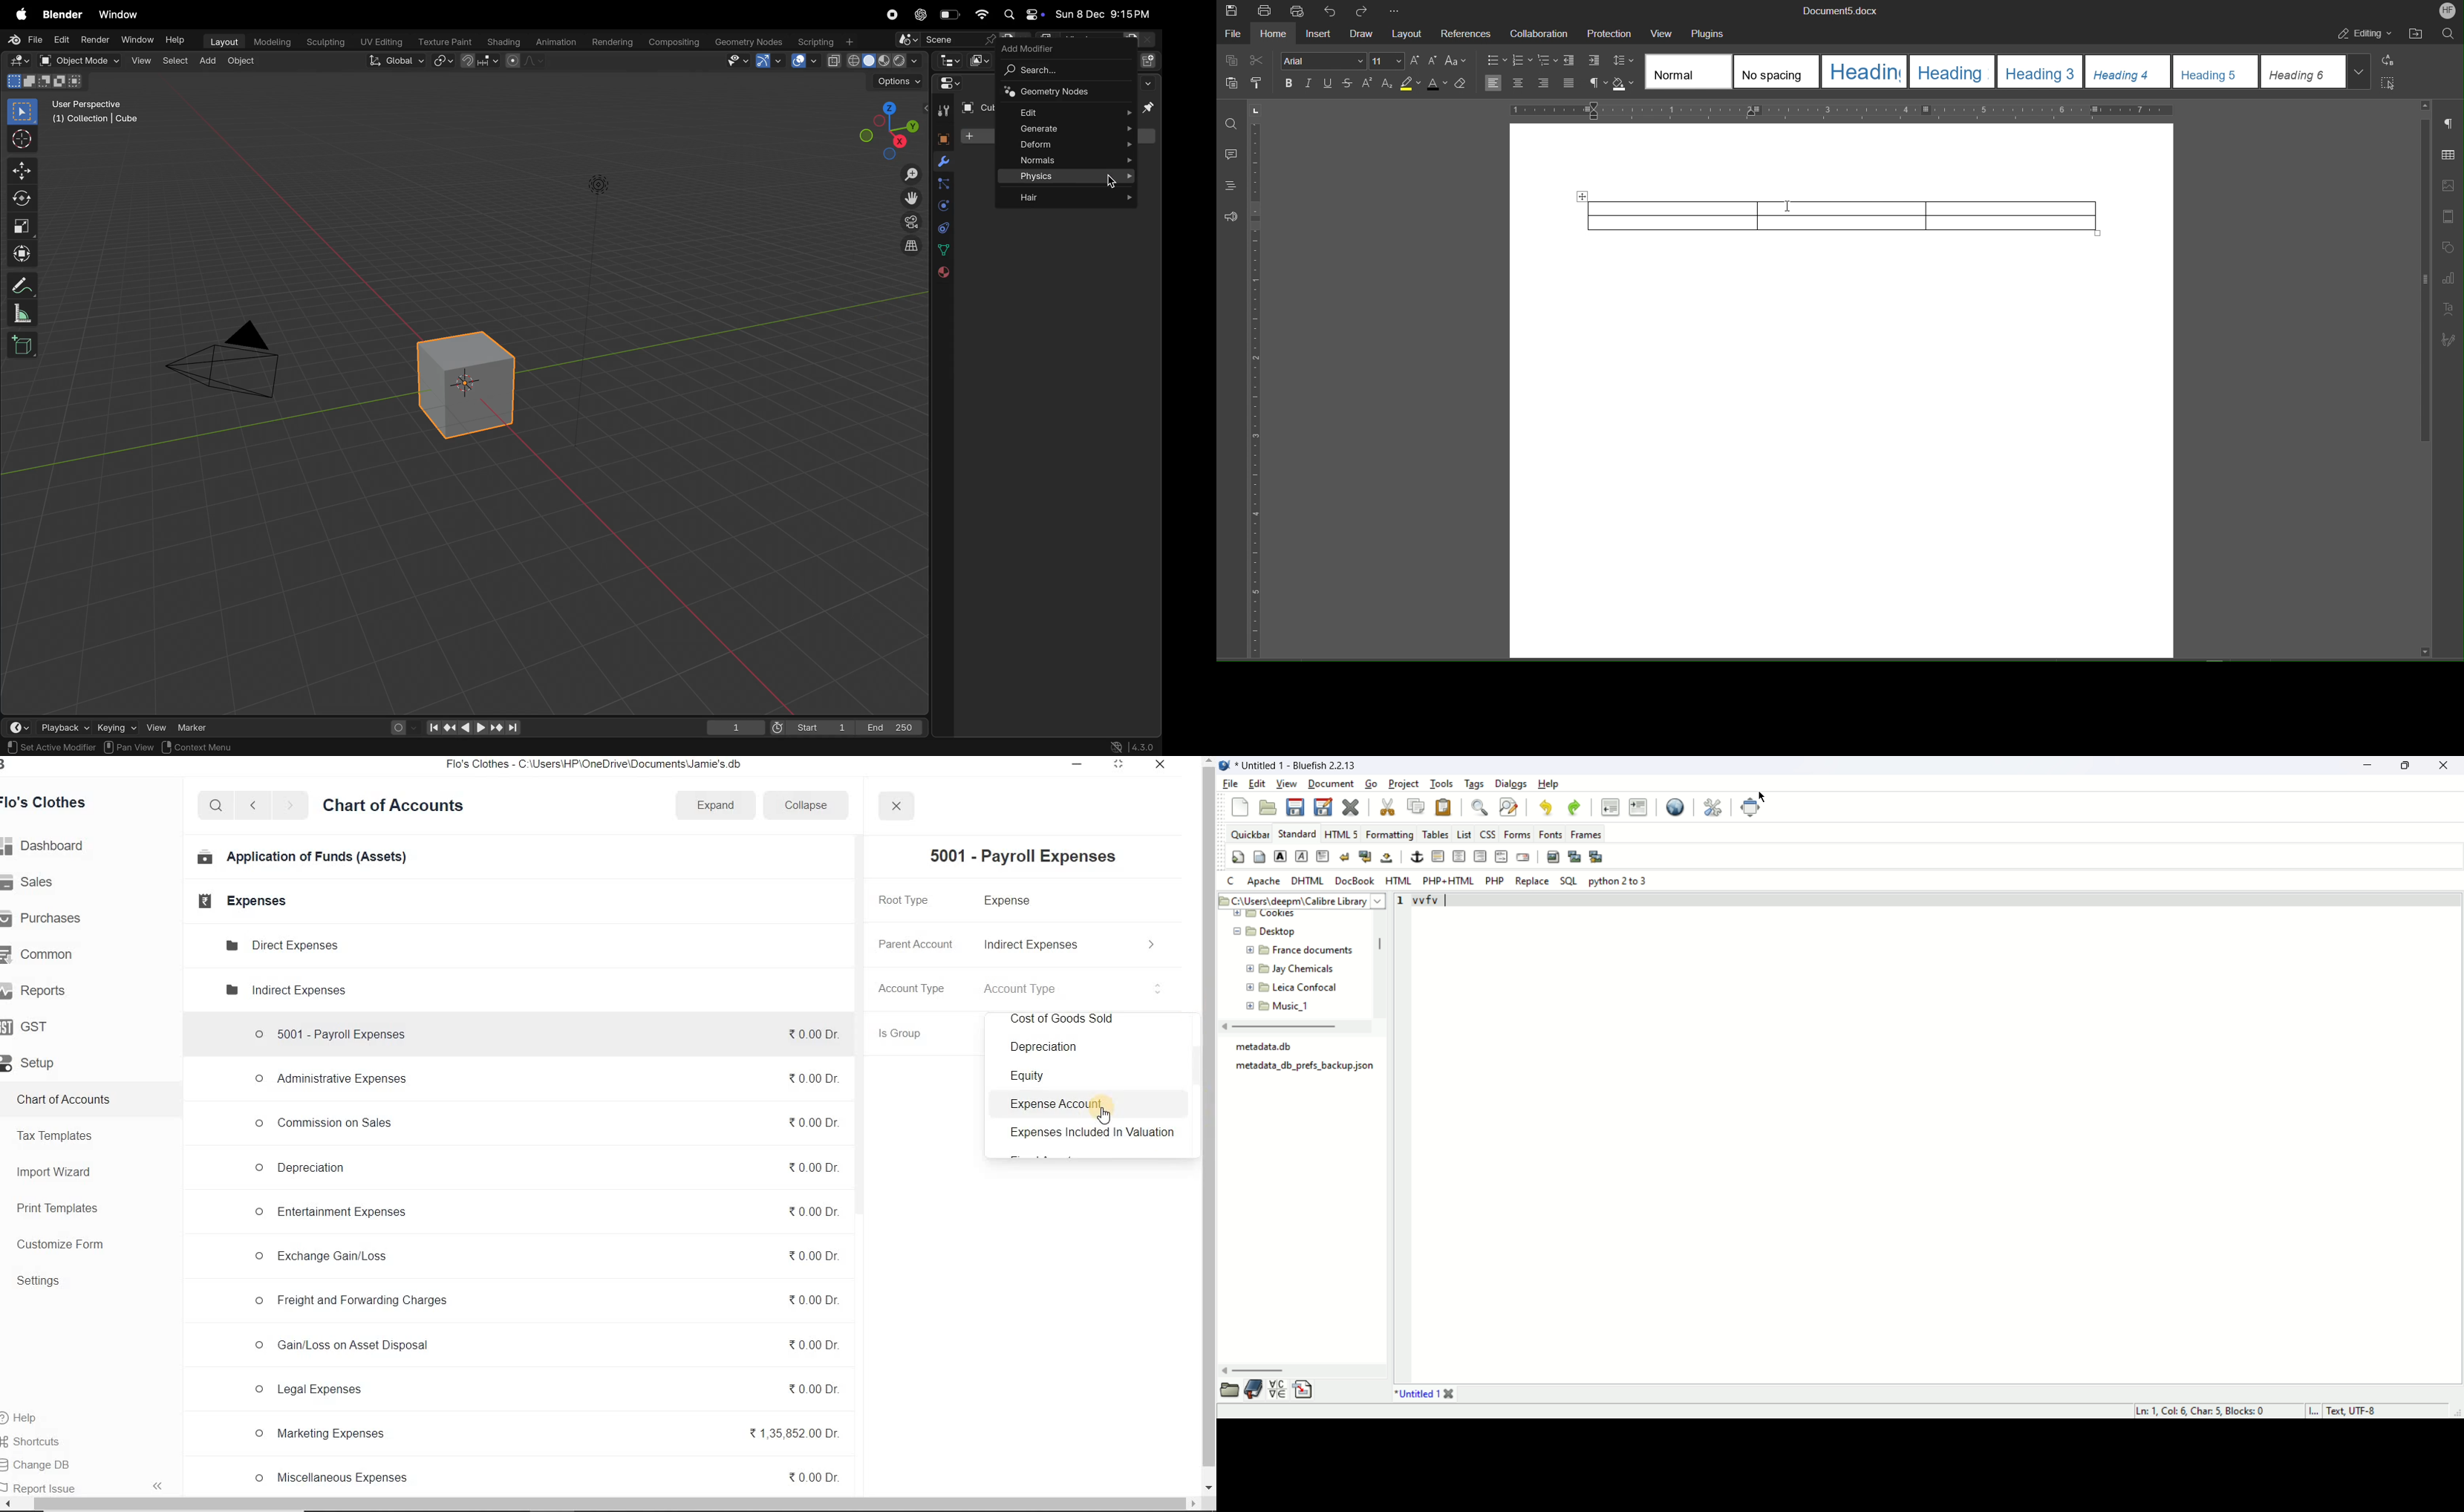 This screenshot has width=2464, height=1512. I want to click on Account Type, so click(915, 988).